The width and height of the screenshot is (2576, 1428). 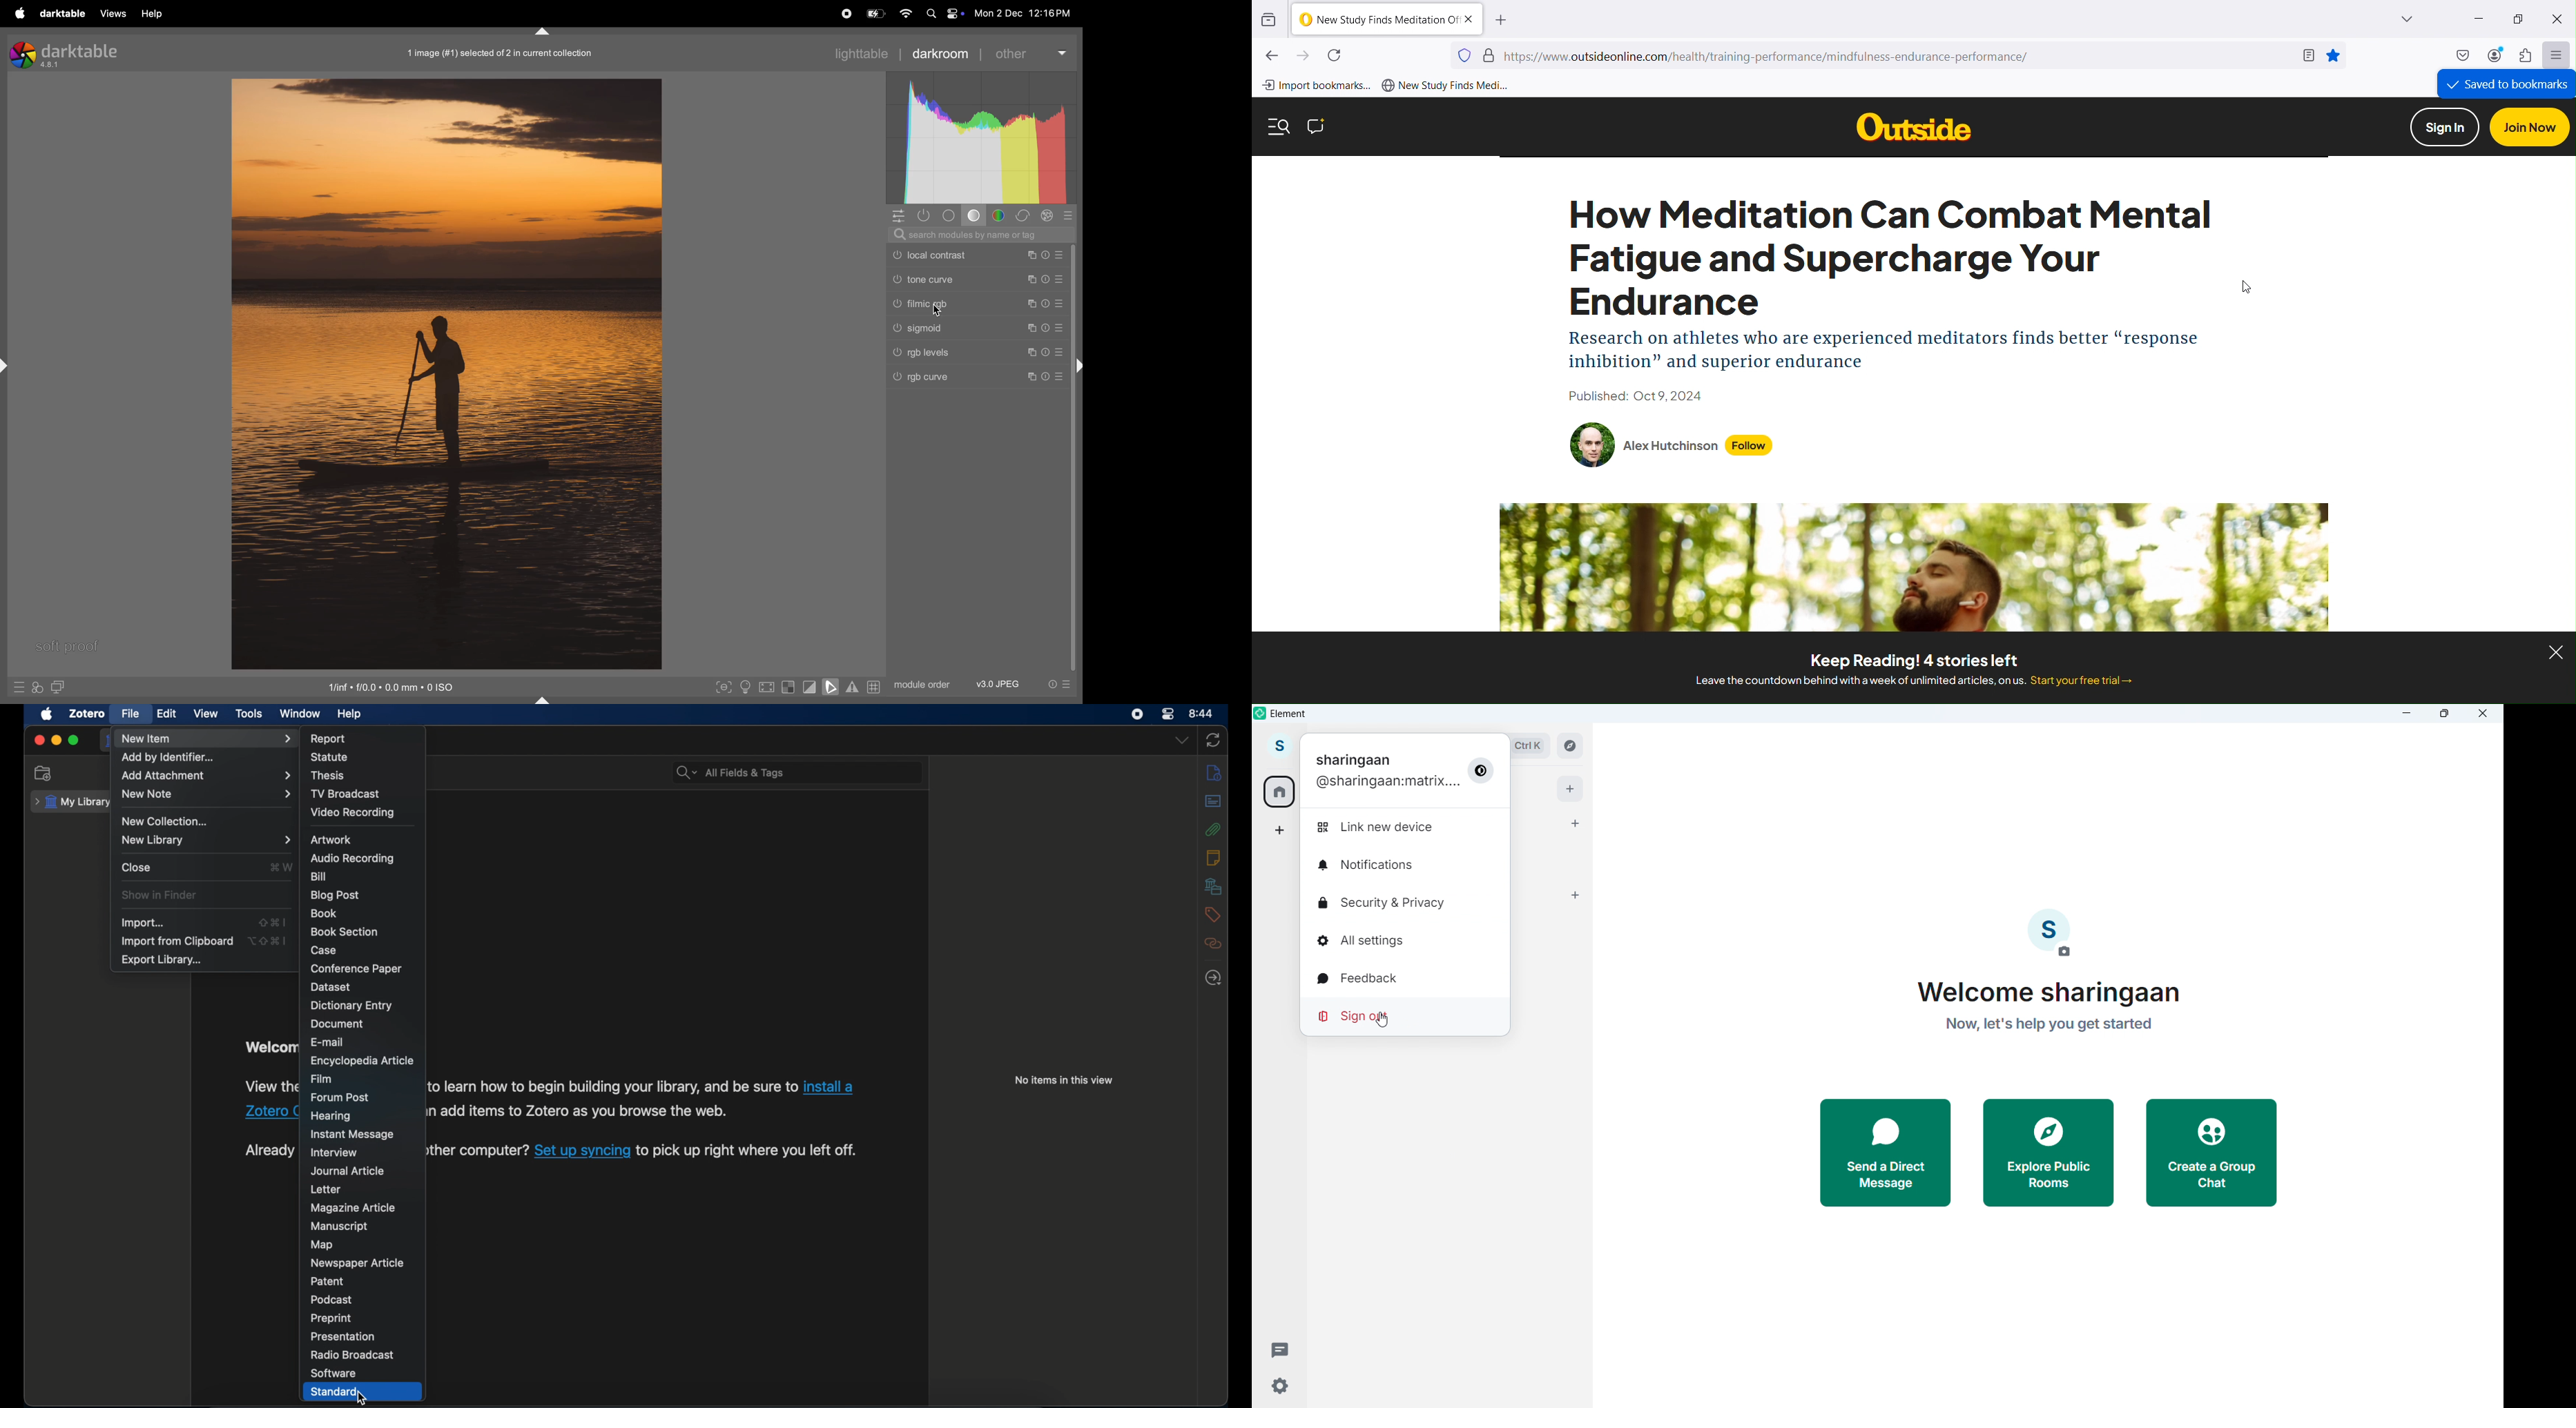 I want to click on manuscript, so click(x=340, y=1226).